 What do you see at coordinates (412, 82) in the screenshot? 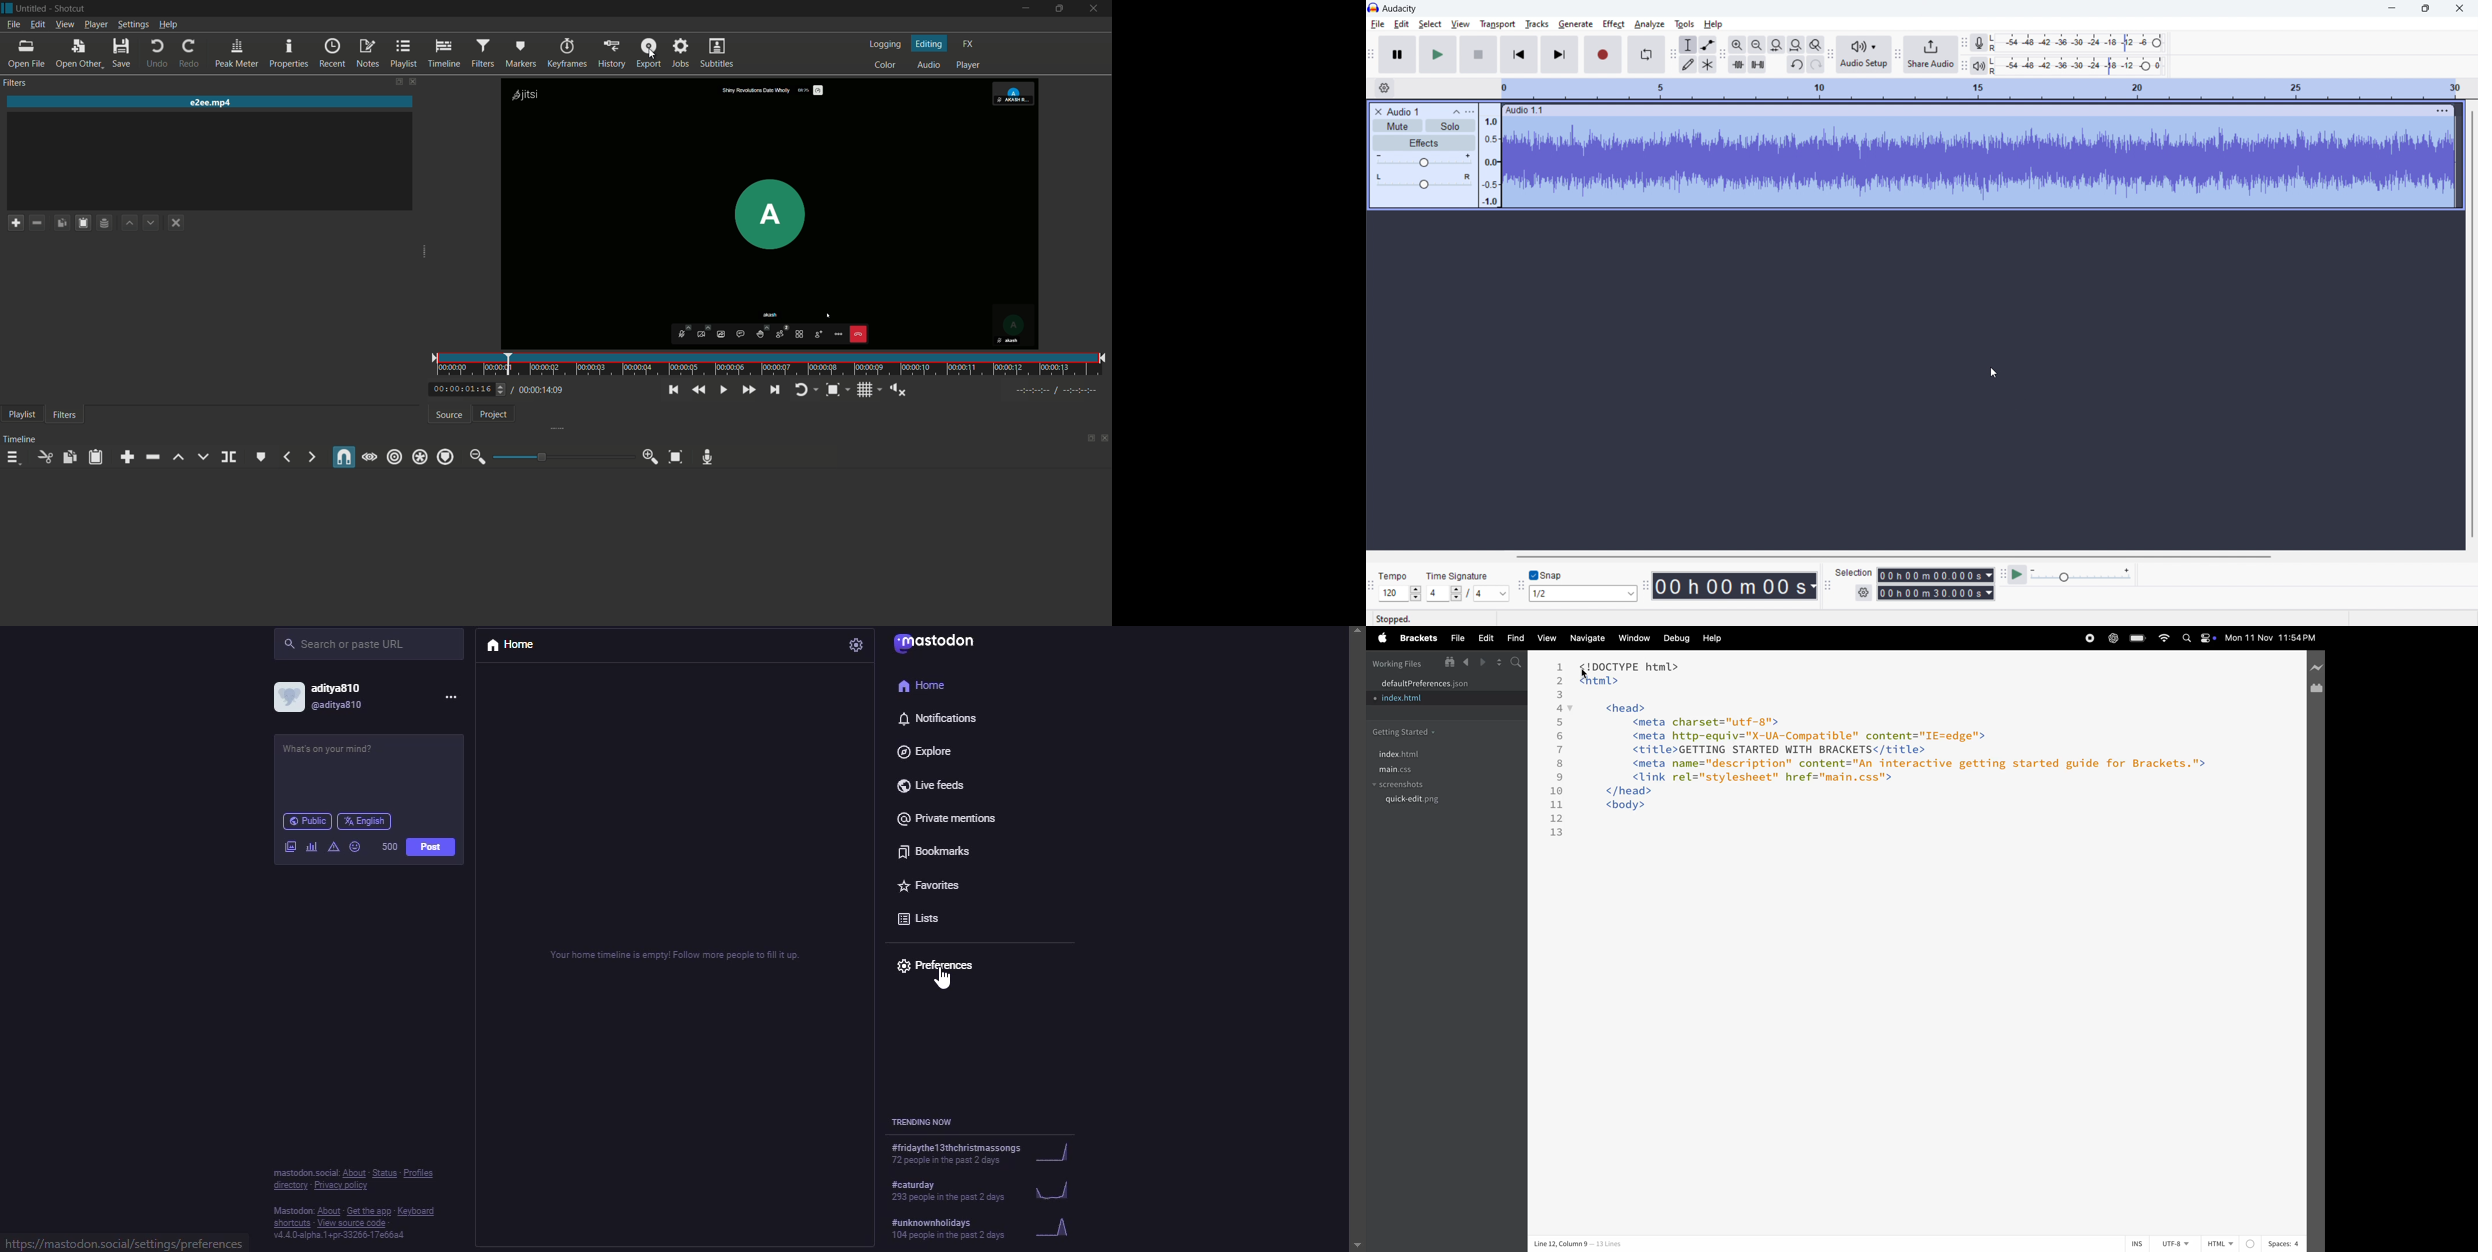
I see `close filter` at bounding box center [412, 82].